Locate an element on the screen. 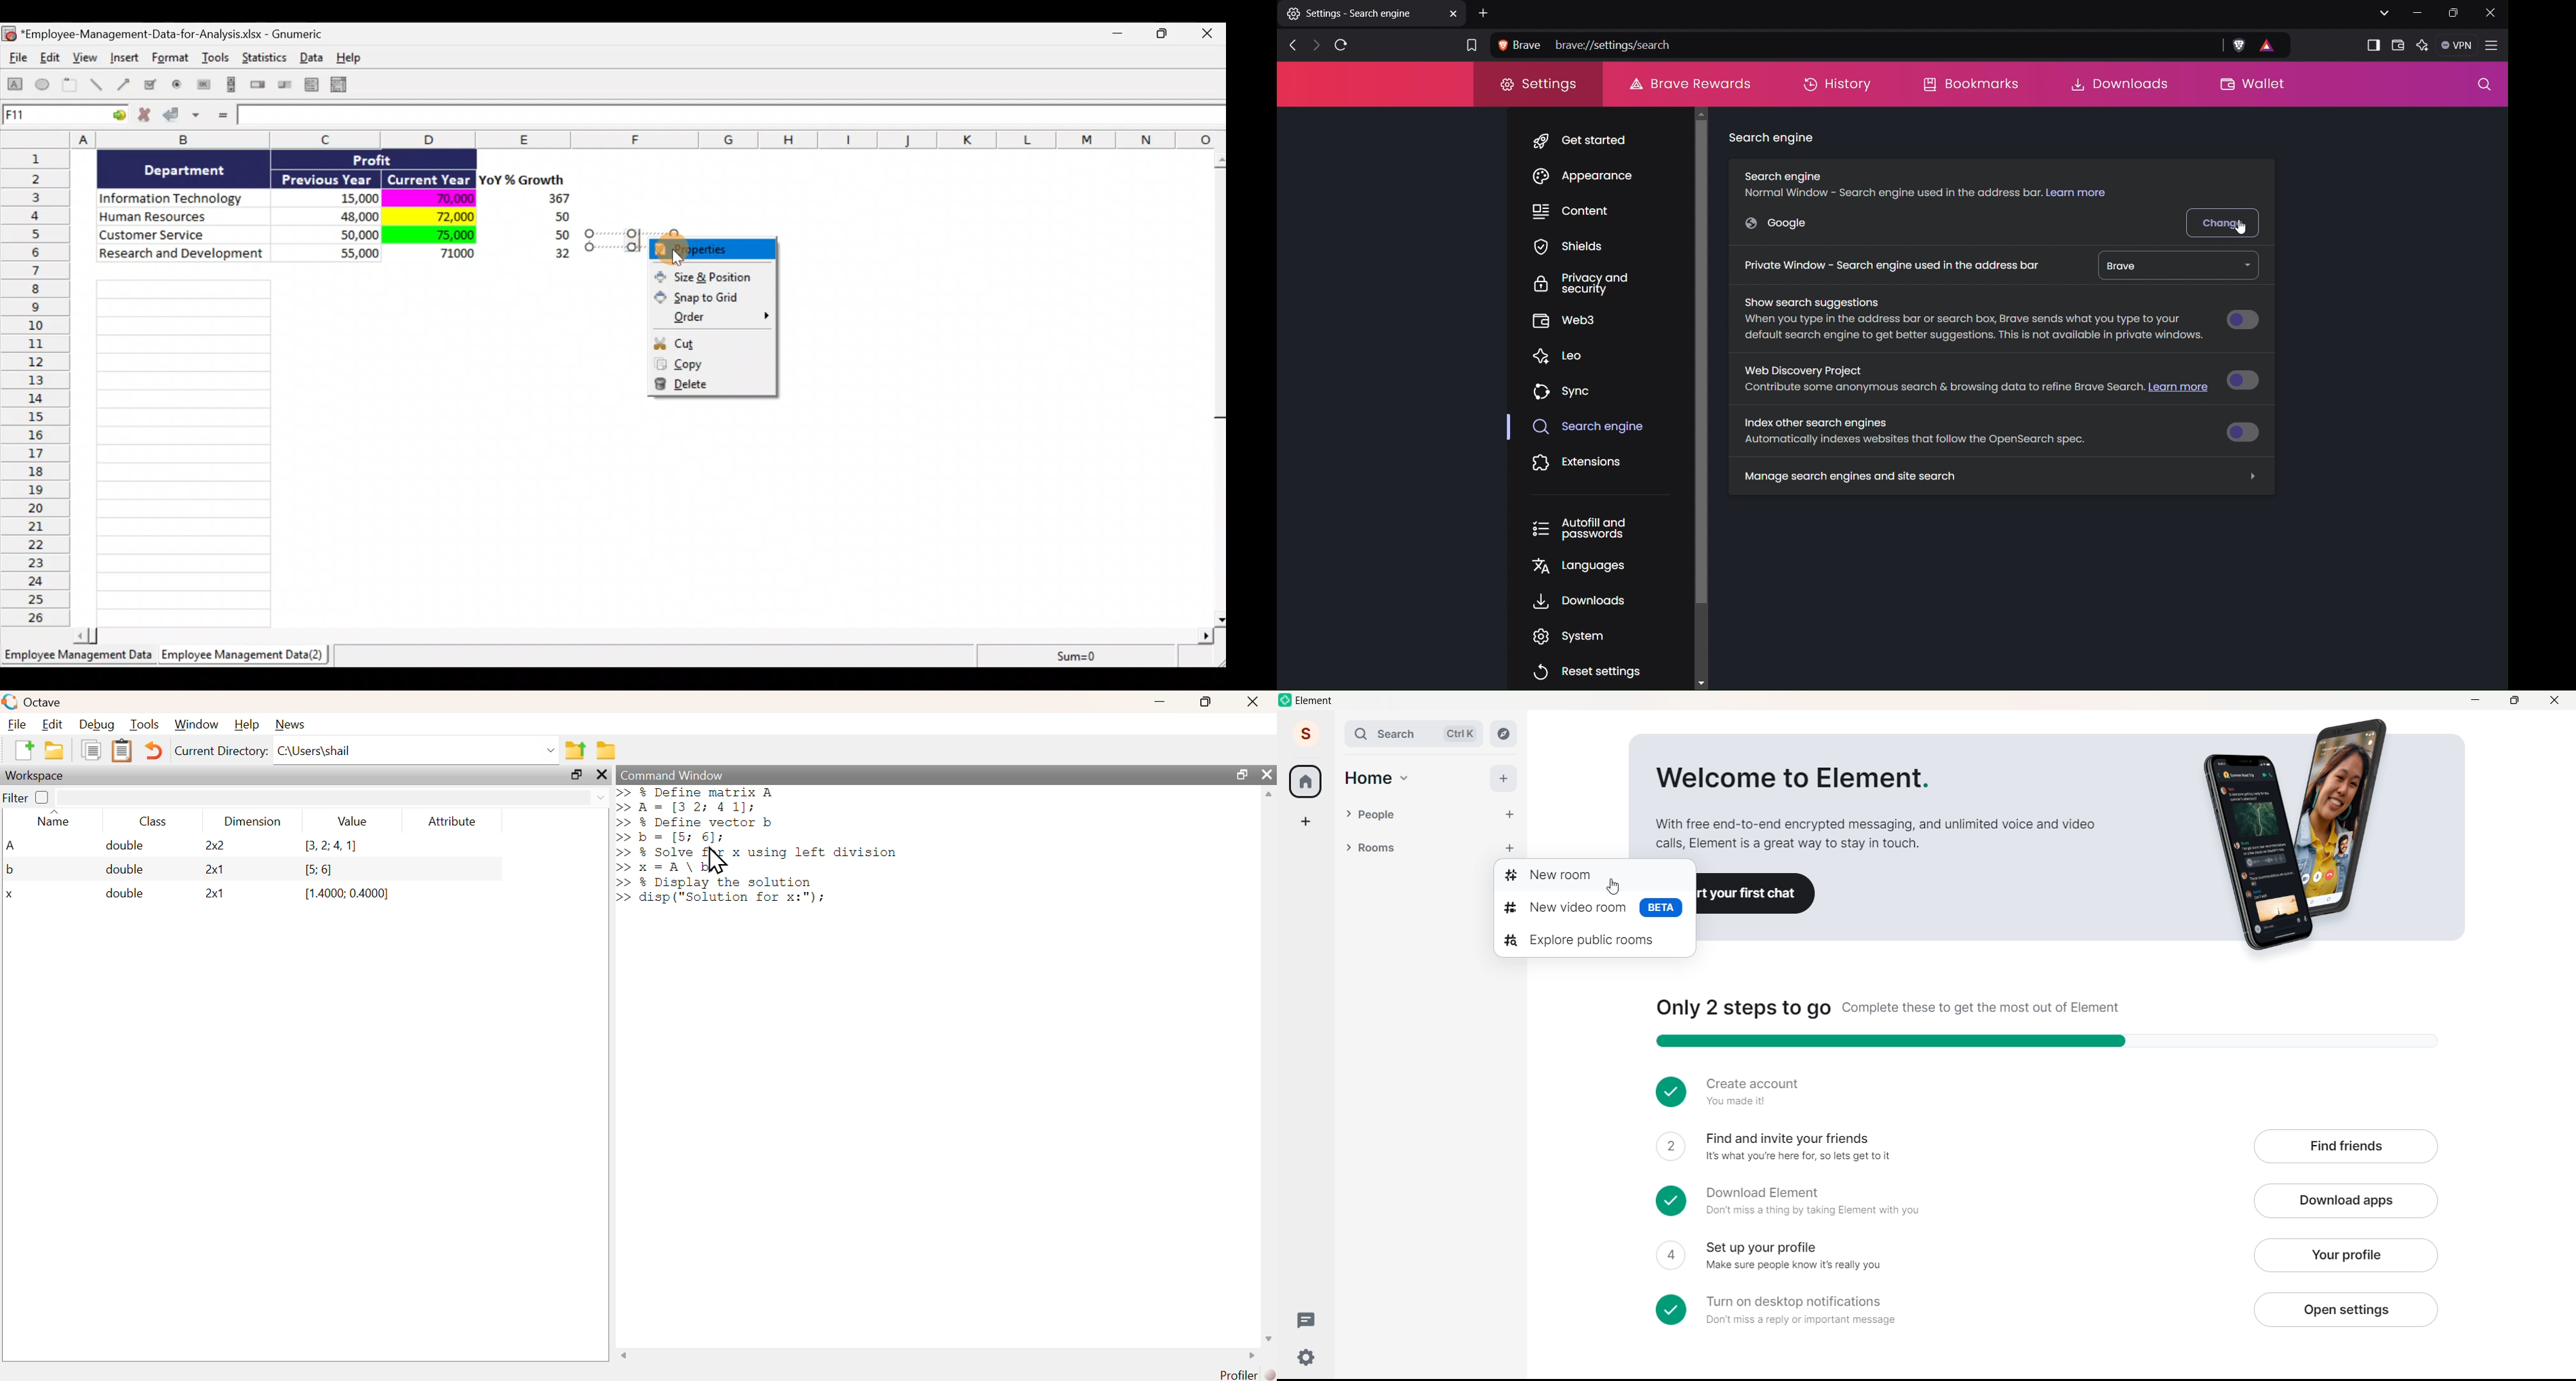 Image resolution: width=2576 pixels, height=1400 pixels. Create account we made it! is located at coordinates (2039, 1091).